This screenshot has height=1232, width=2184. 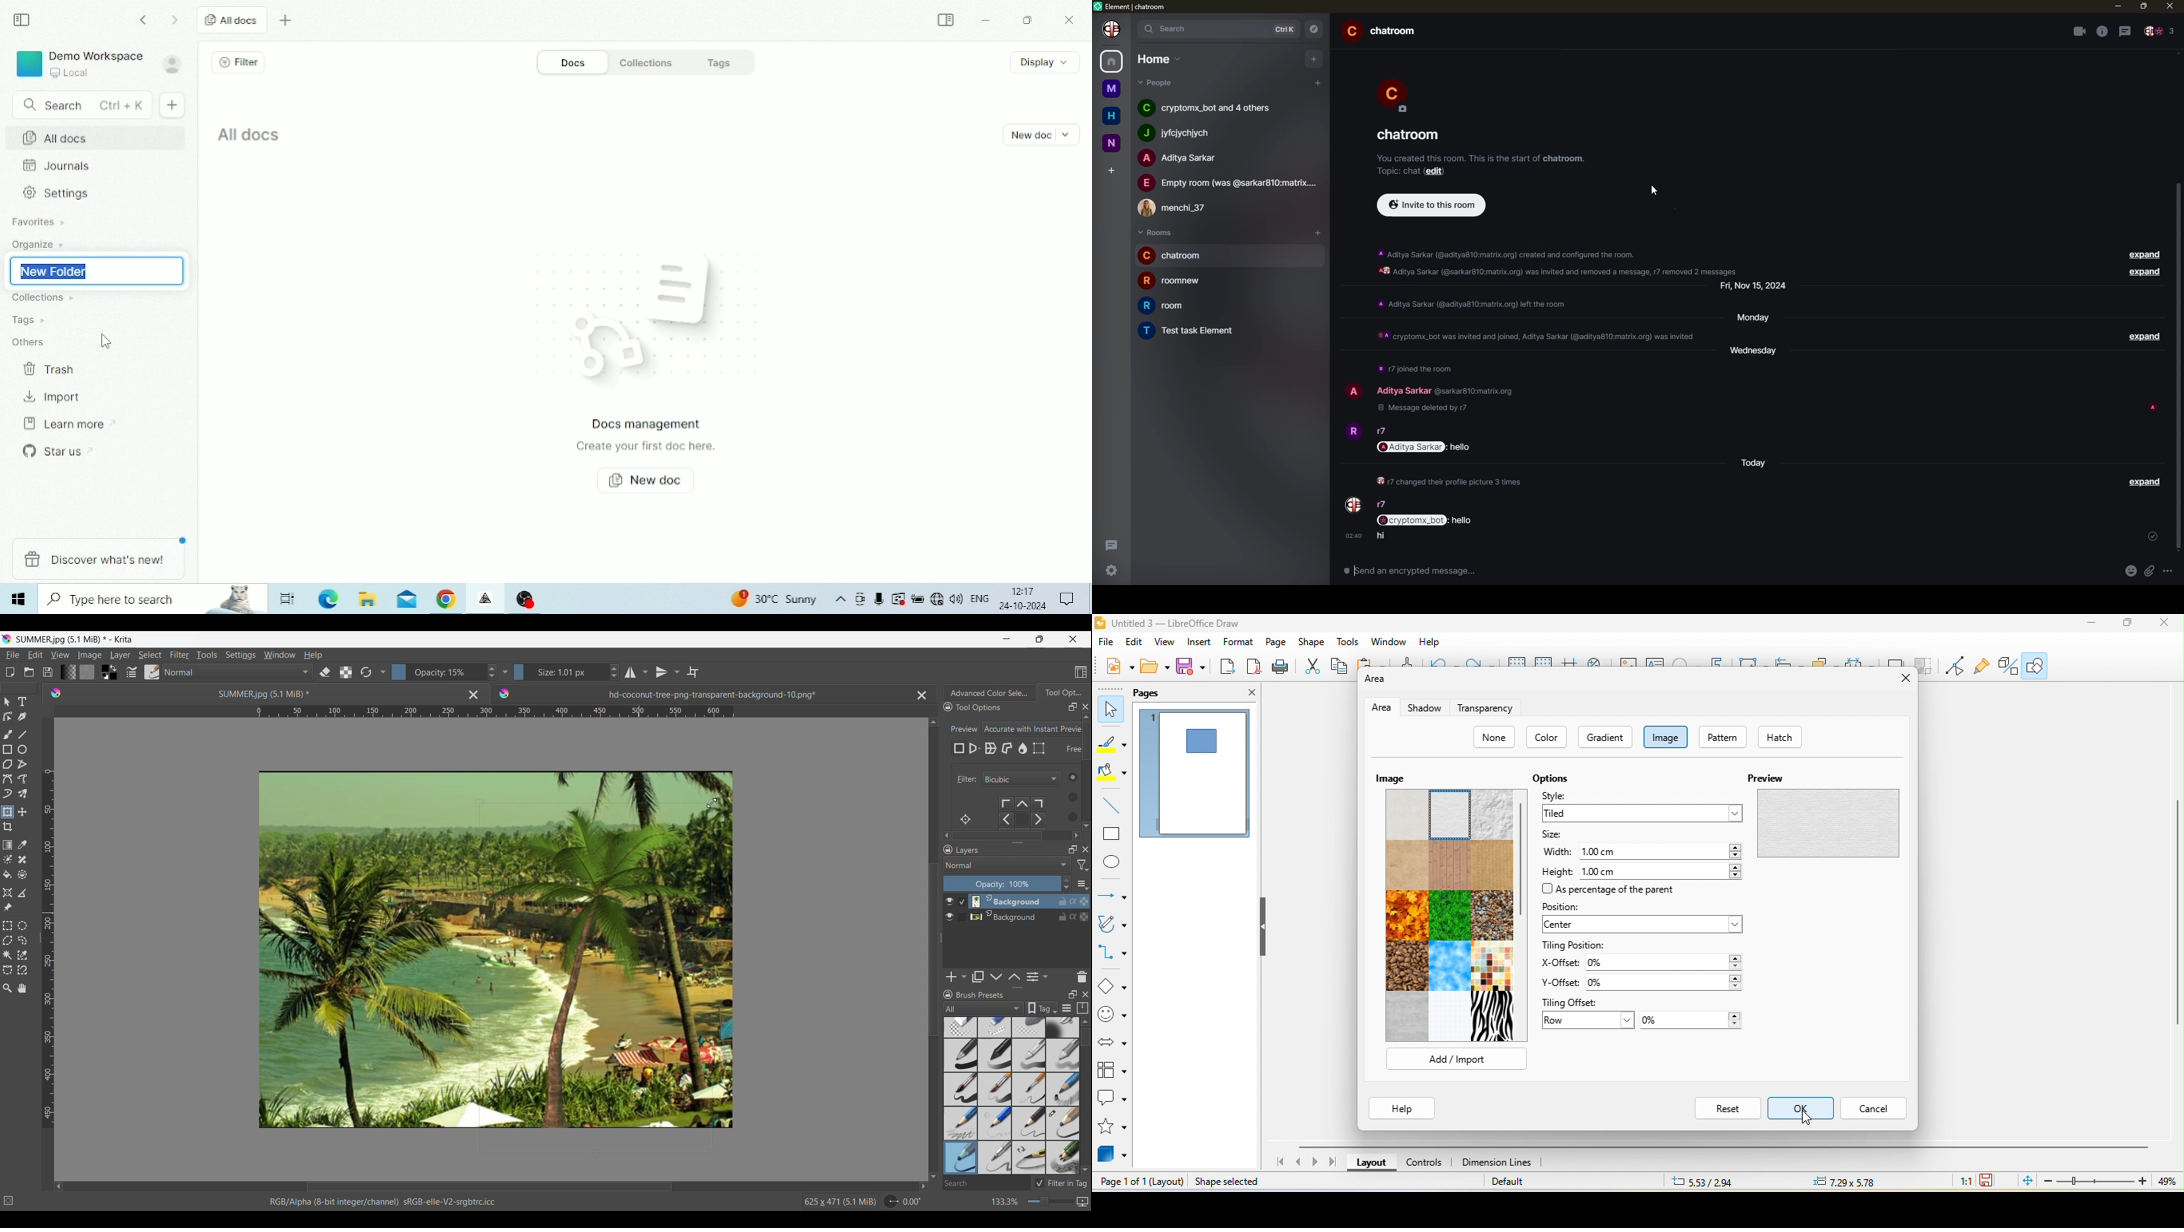 What do you see at coordinates (20, 599) in the screenshot?
I see `Windows` at bounding box center [20, 599].